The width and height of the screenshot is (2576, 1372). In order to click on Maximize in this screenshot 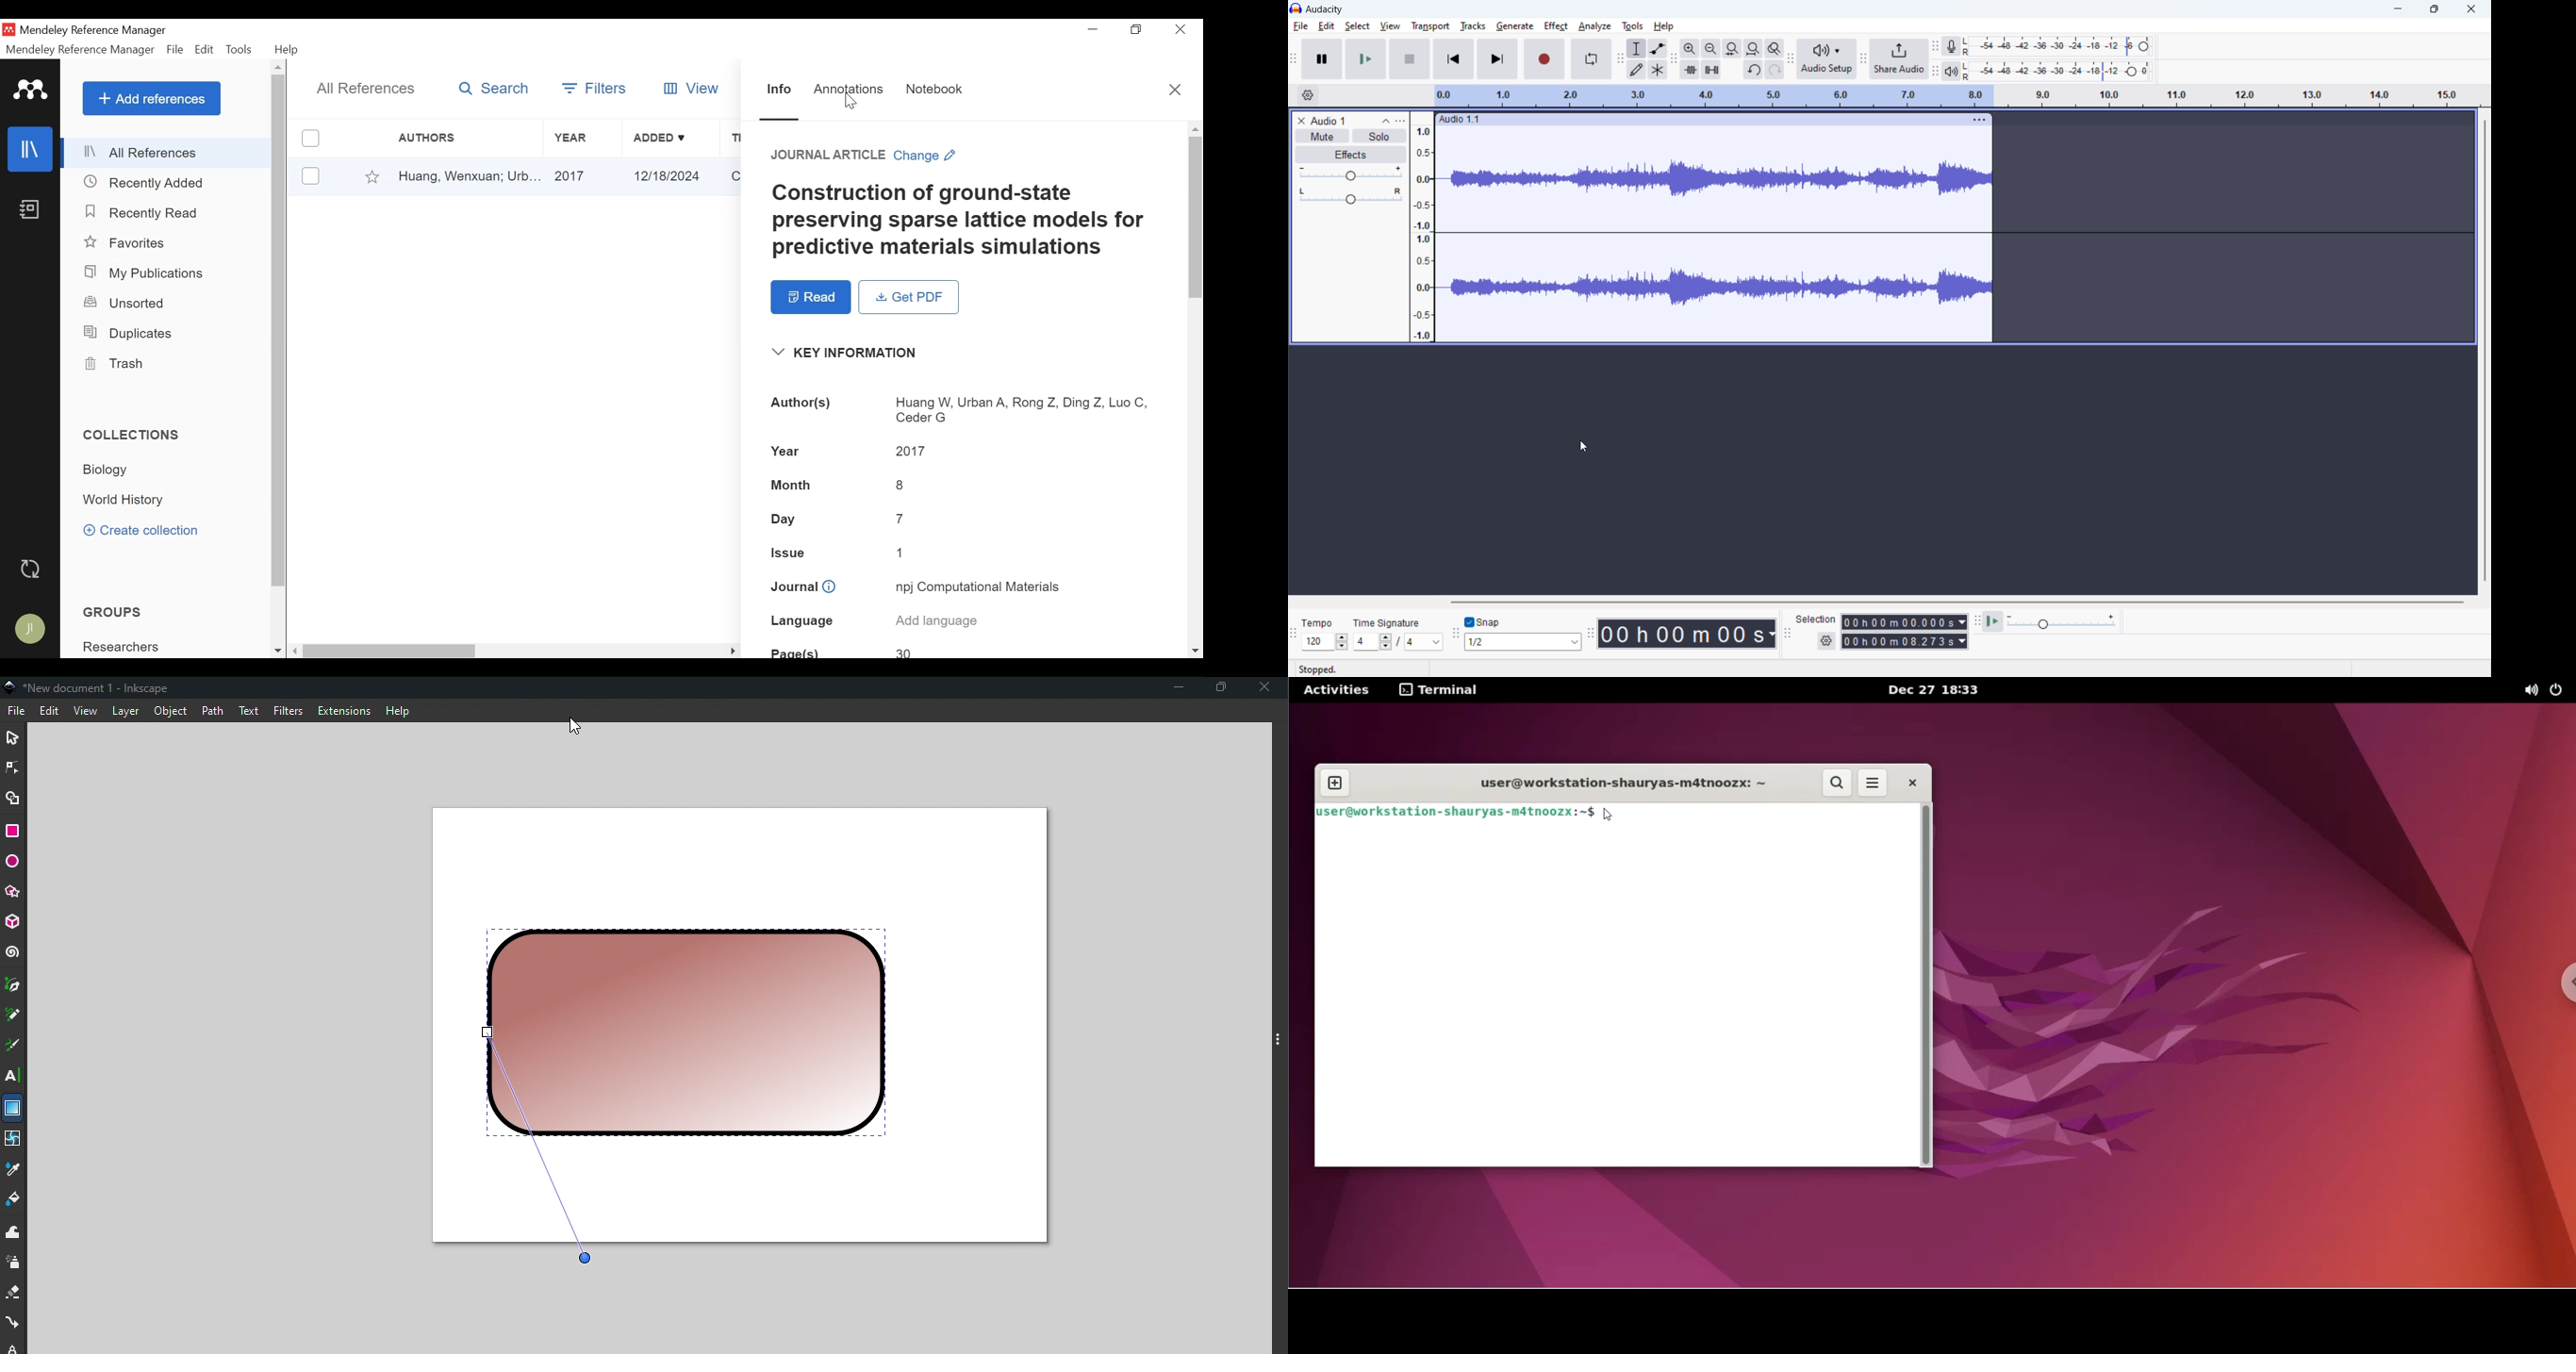, I will do `click(1225, 688)`.